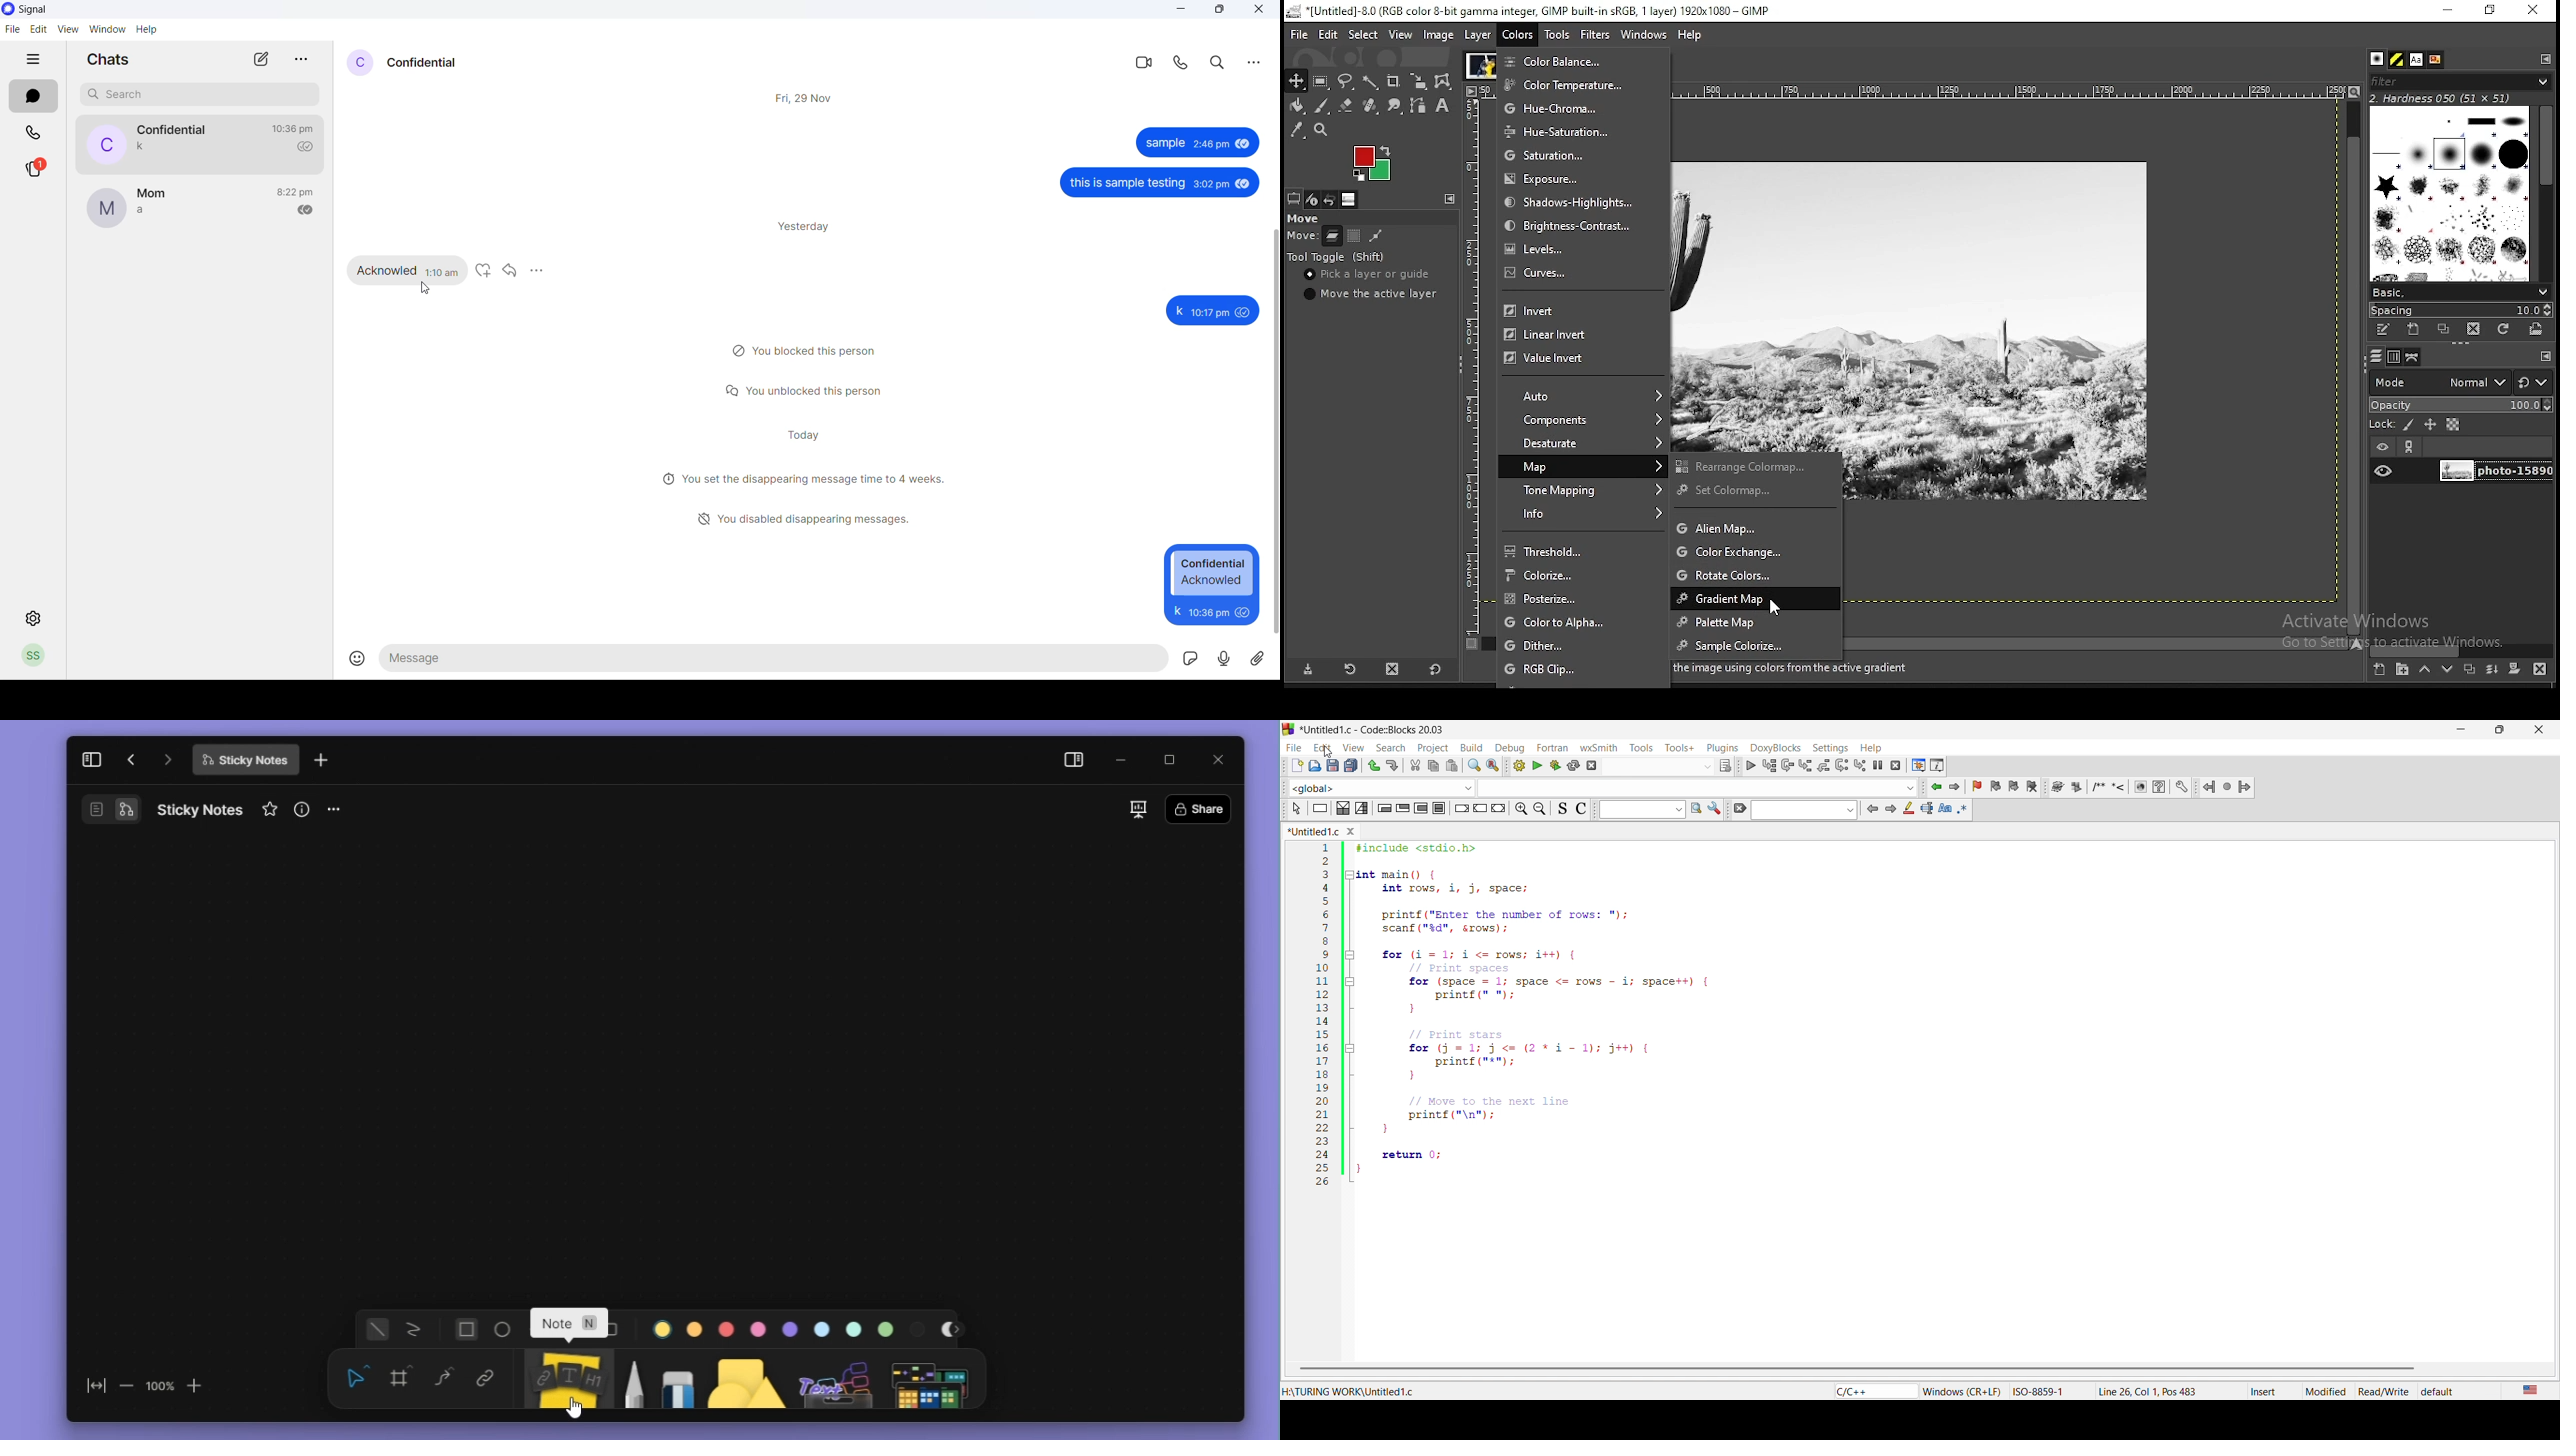 The height and width of the screenshot is (1456, 2576). What do you see at coordinates (259, 60) in the screenshot?
I see `new chat` at bounding box center [259, 60].